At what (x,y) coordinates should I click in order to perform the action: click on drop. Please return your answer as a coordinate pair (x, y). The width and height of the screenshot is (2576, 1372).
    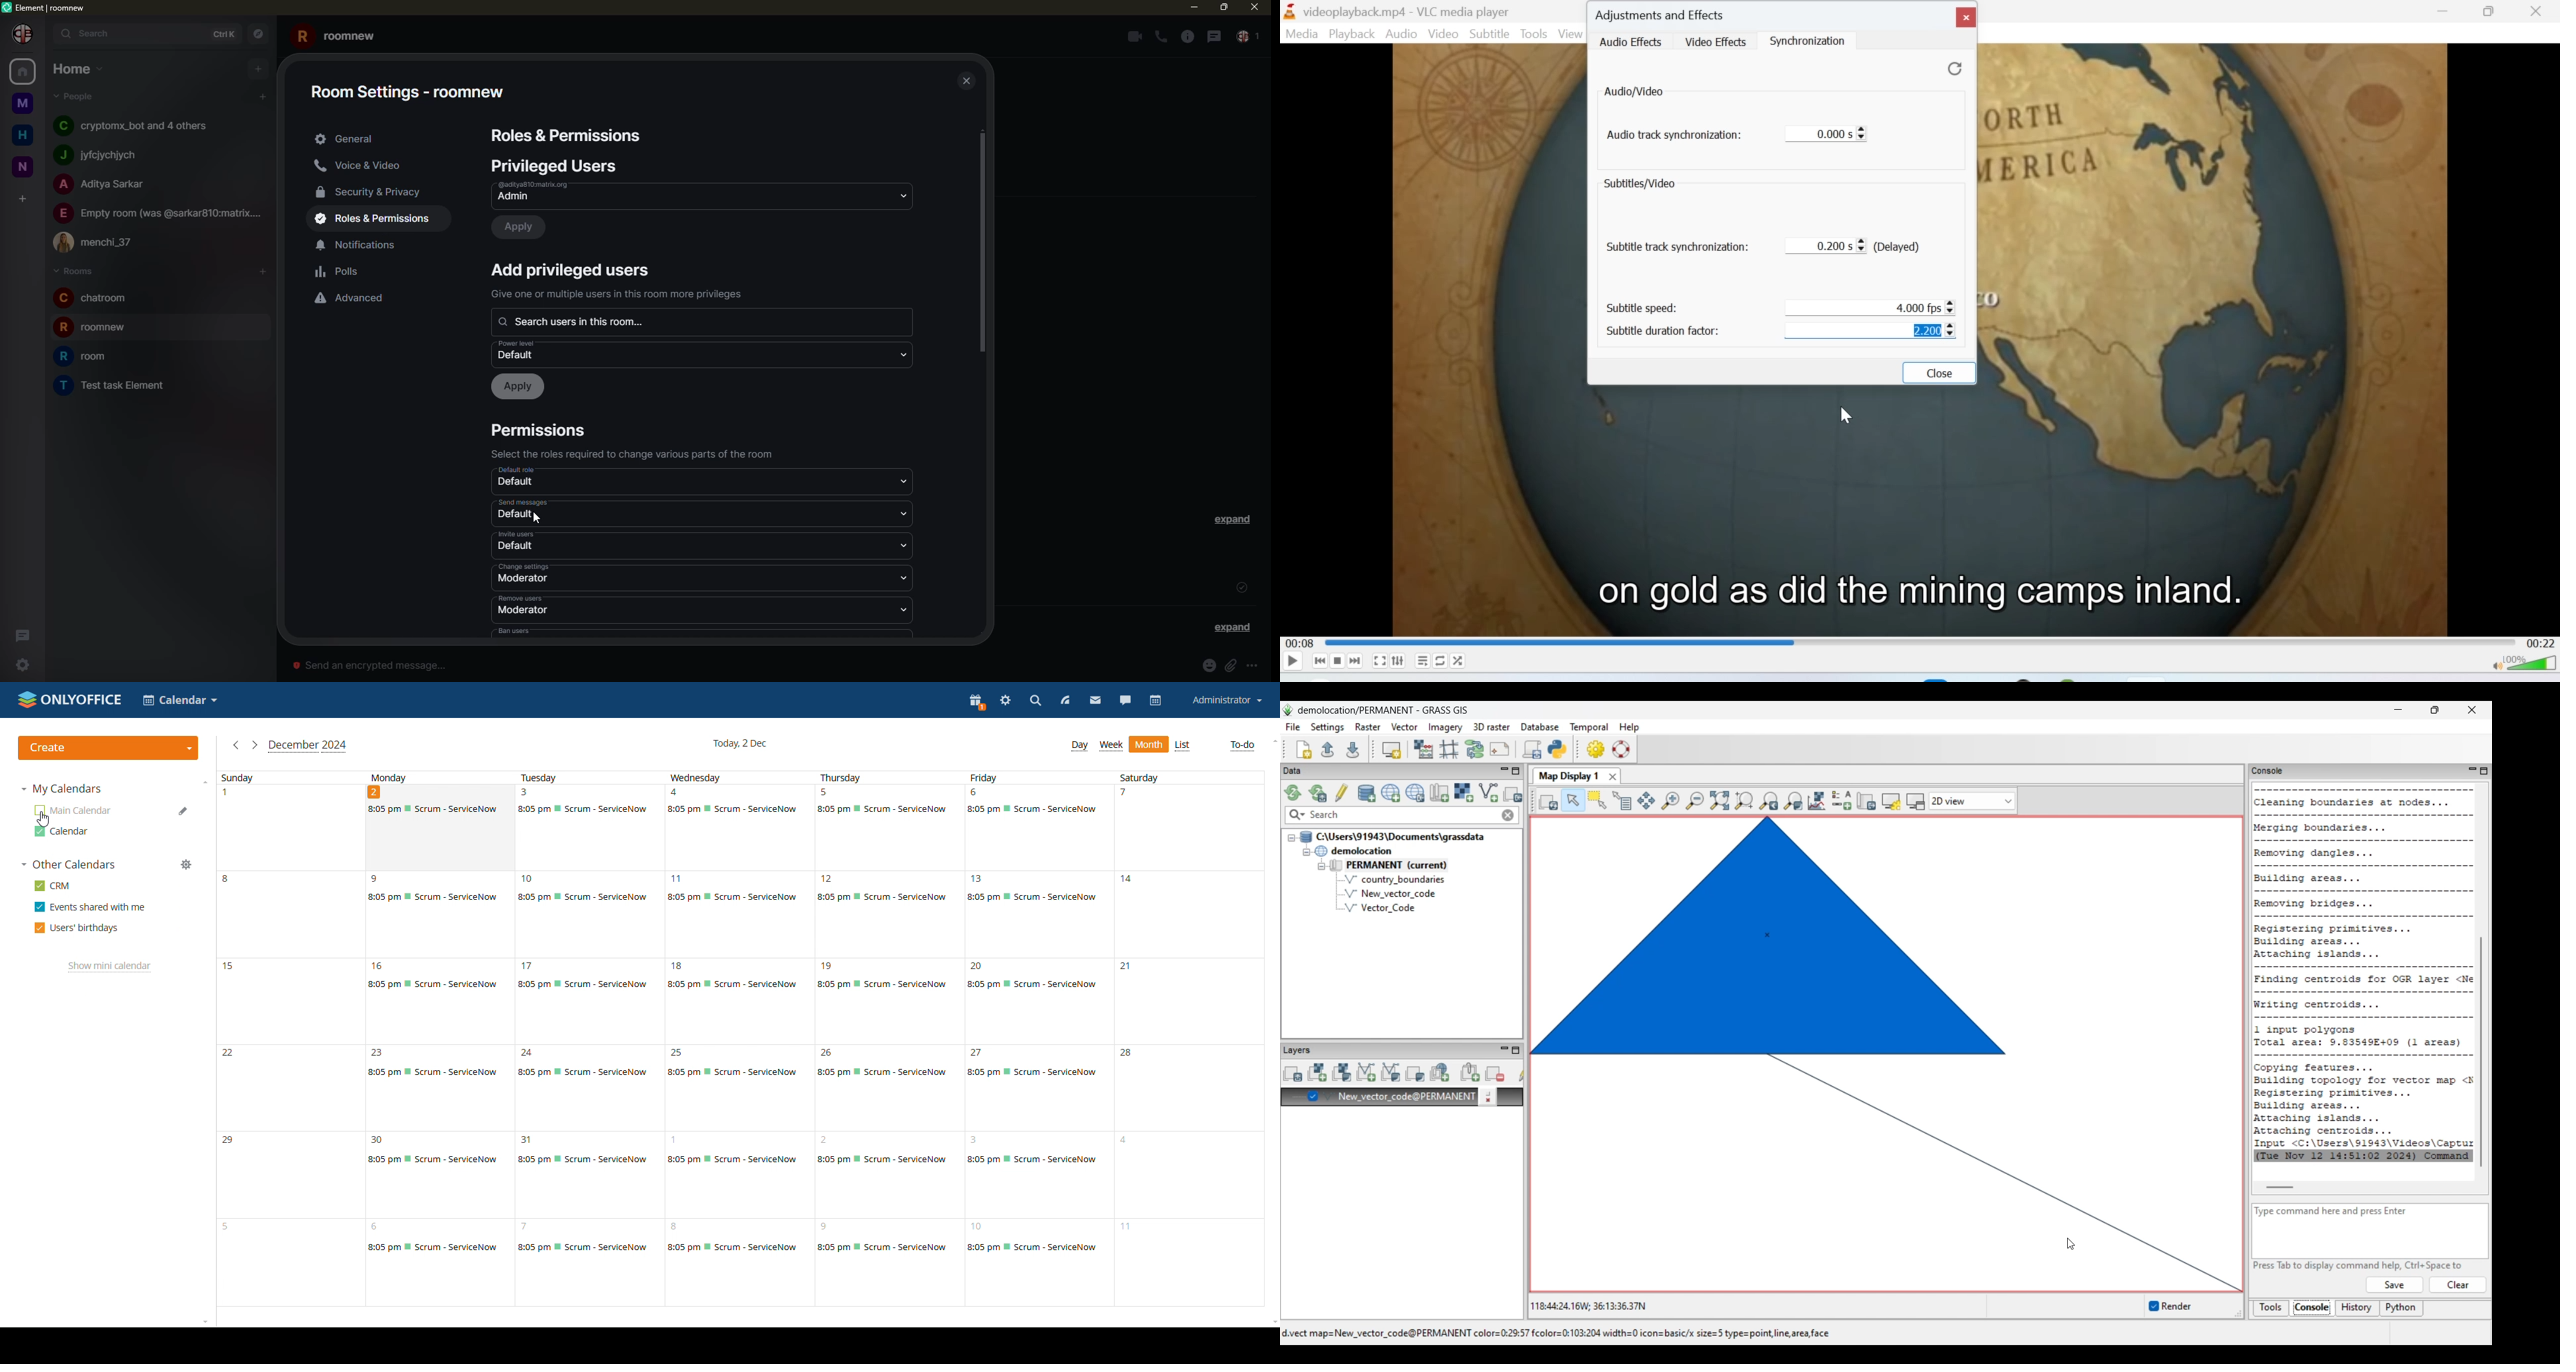
    Looking at the image, I should click on (904, 579).